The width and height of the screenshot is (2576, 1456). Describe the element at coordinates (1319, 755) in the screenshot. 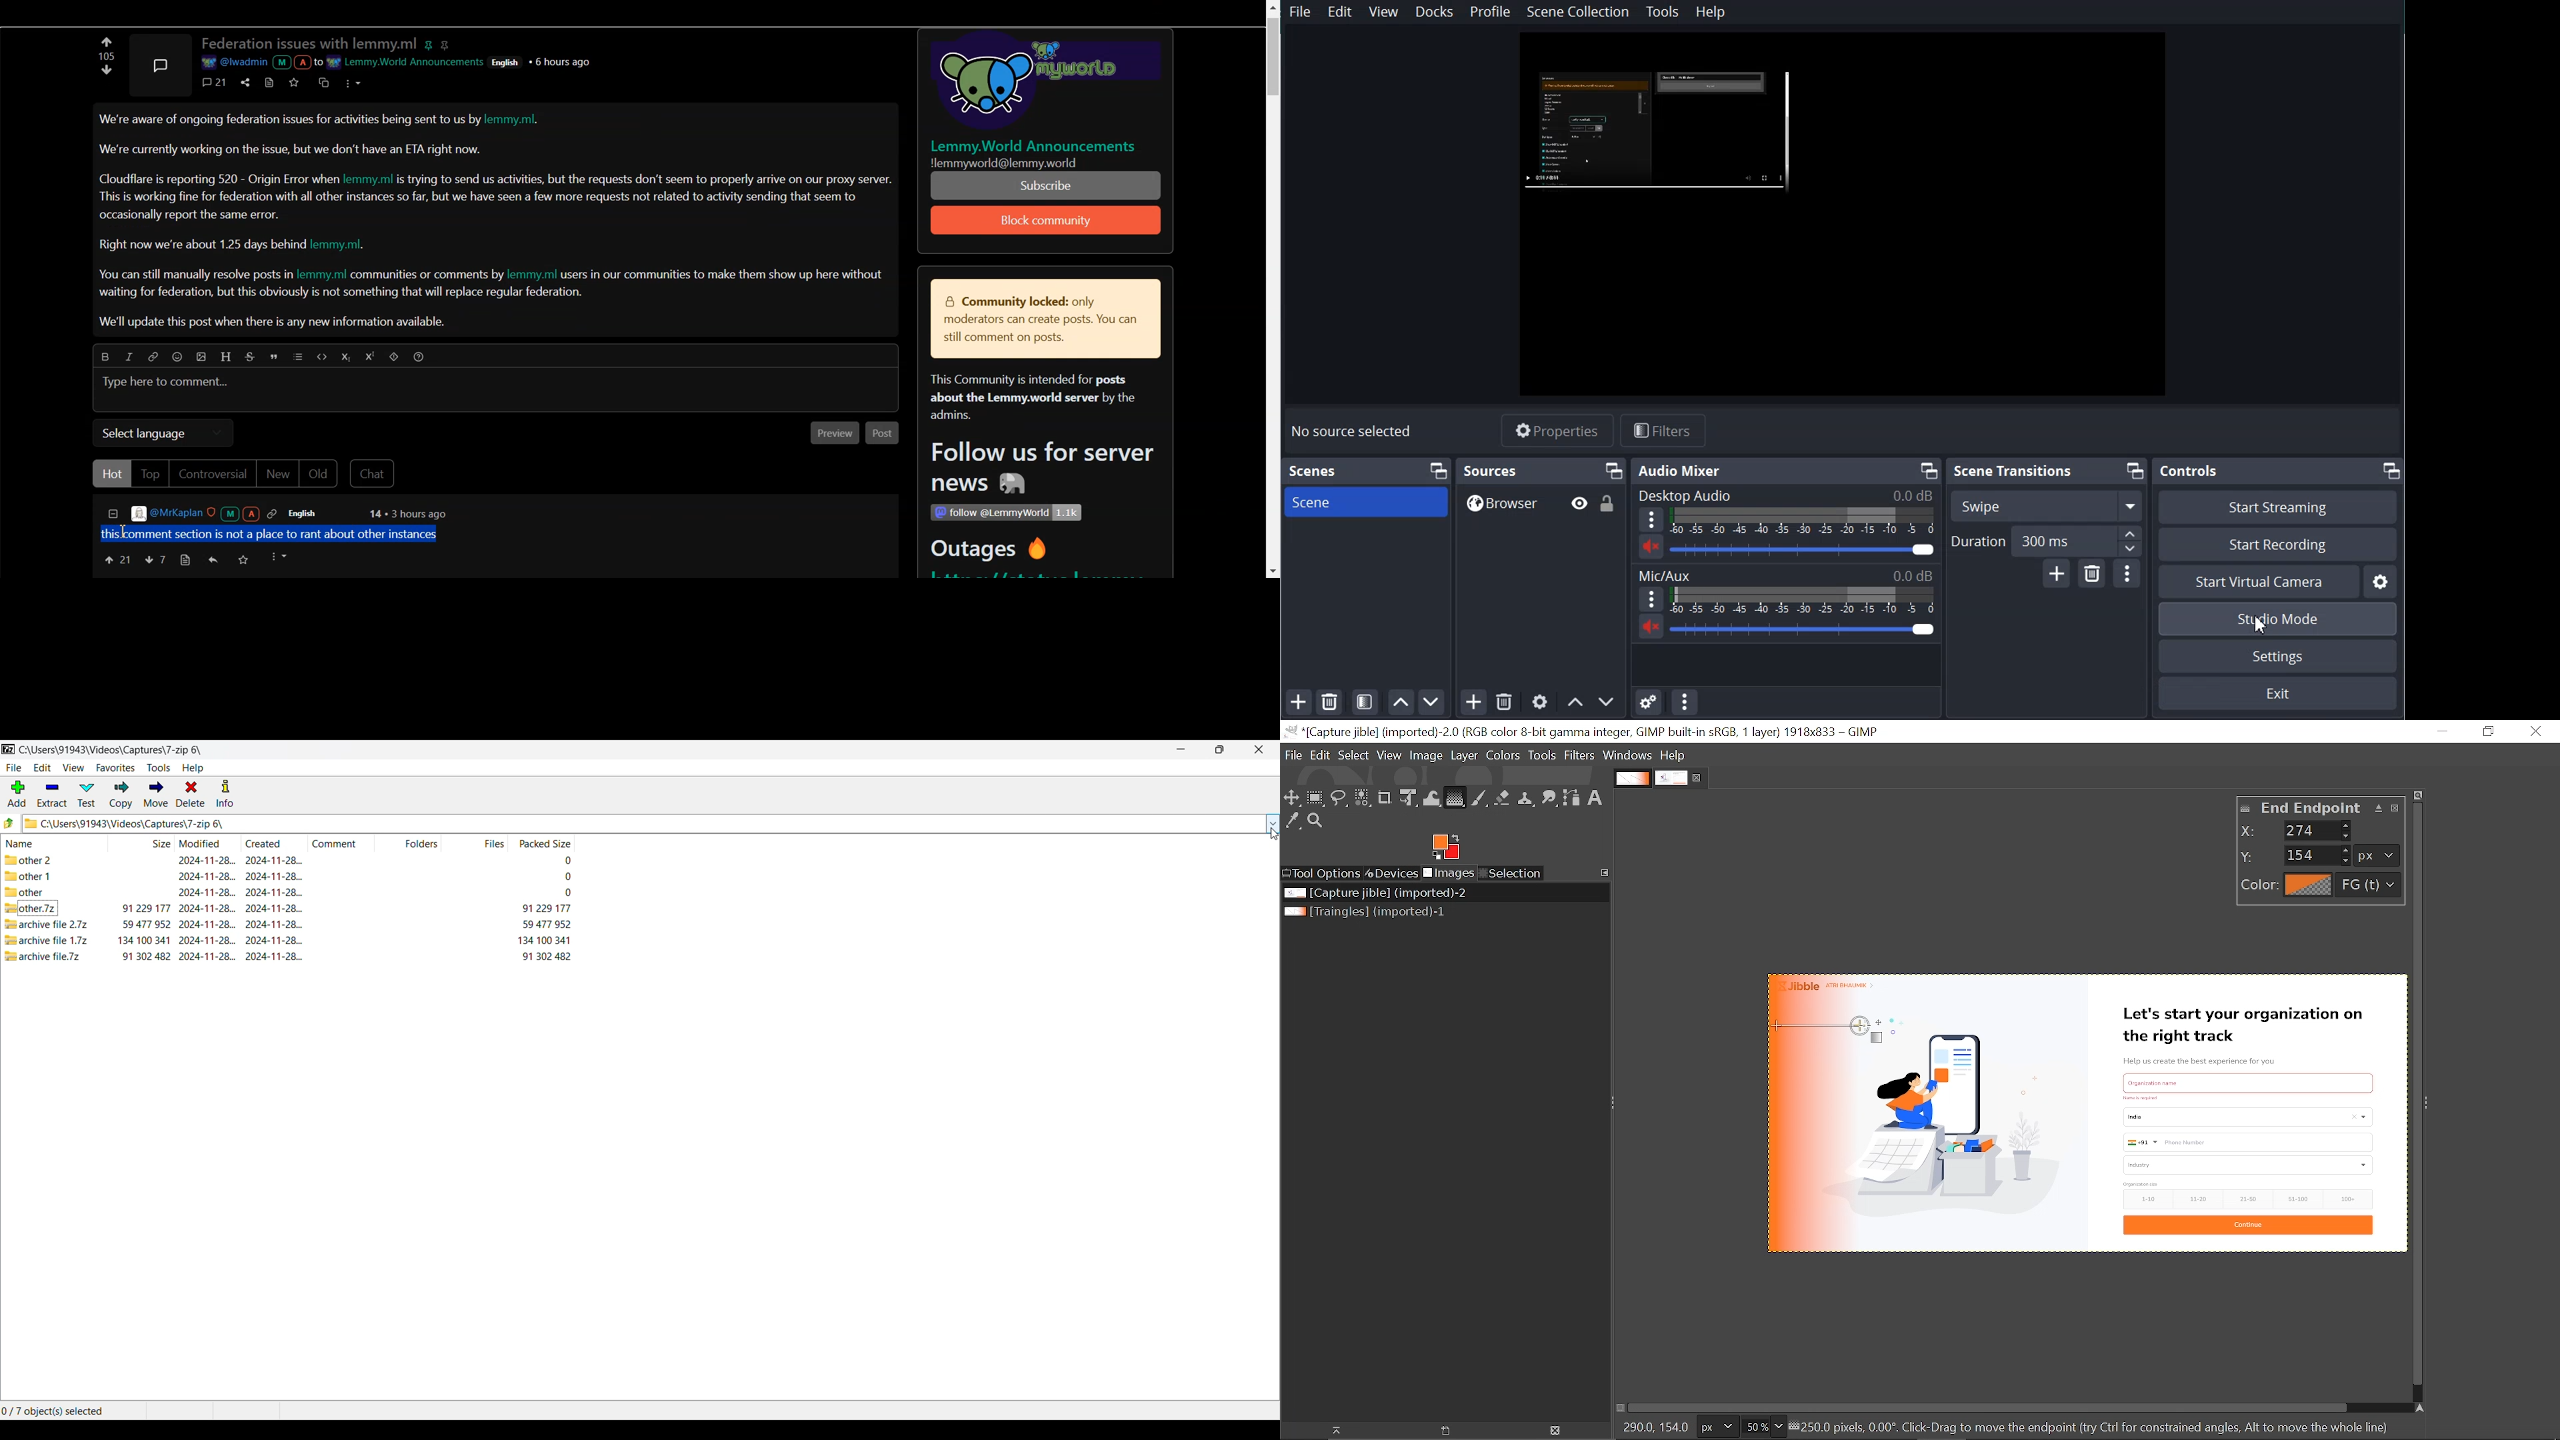

I see `Edit` at that location.